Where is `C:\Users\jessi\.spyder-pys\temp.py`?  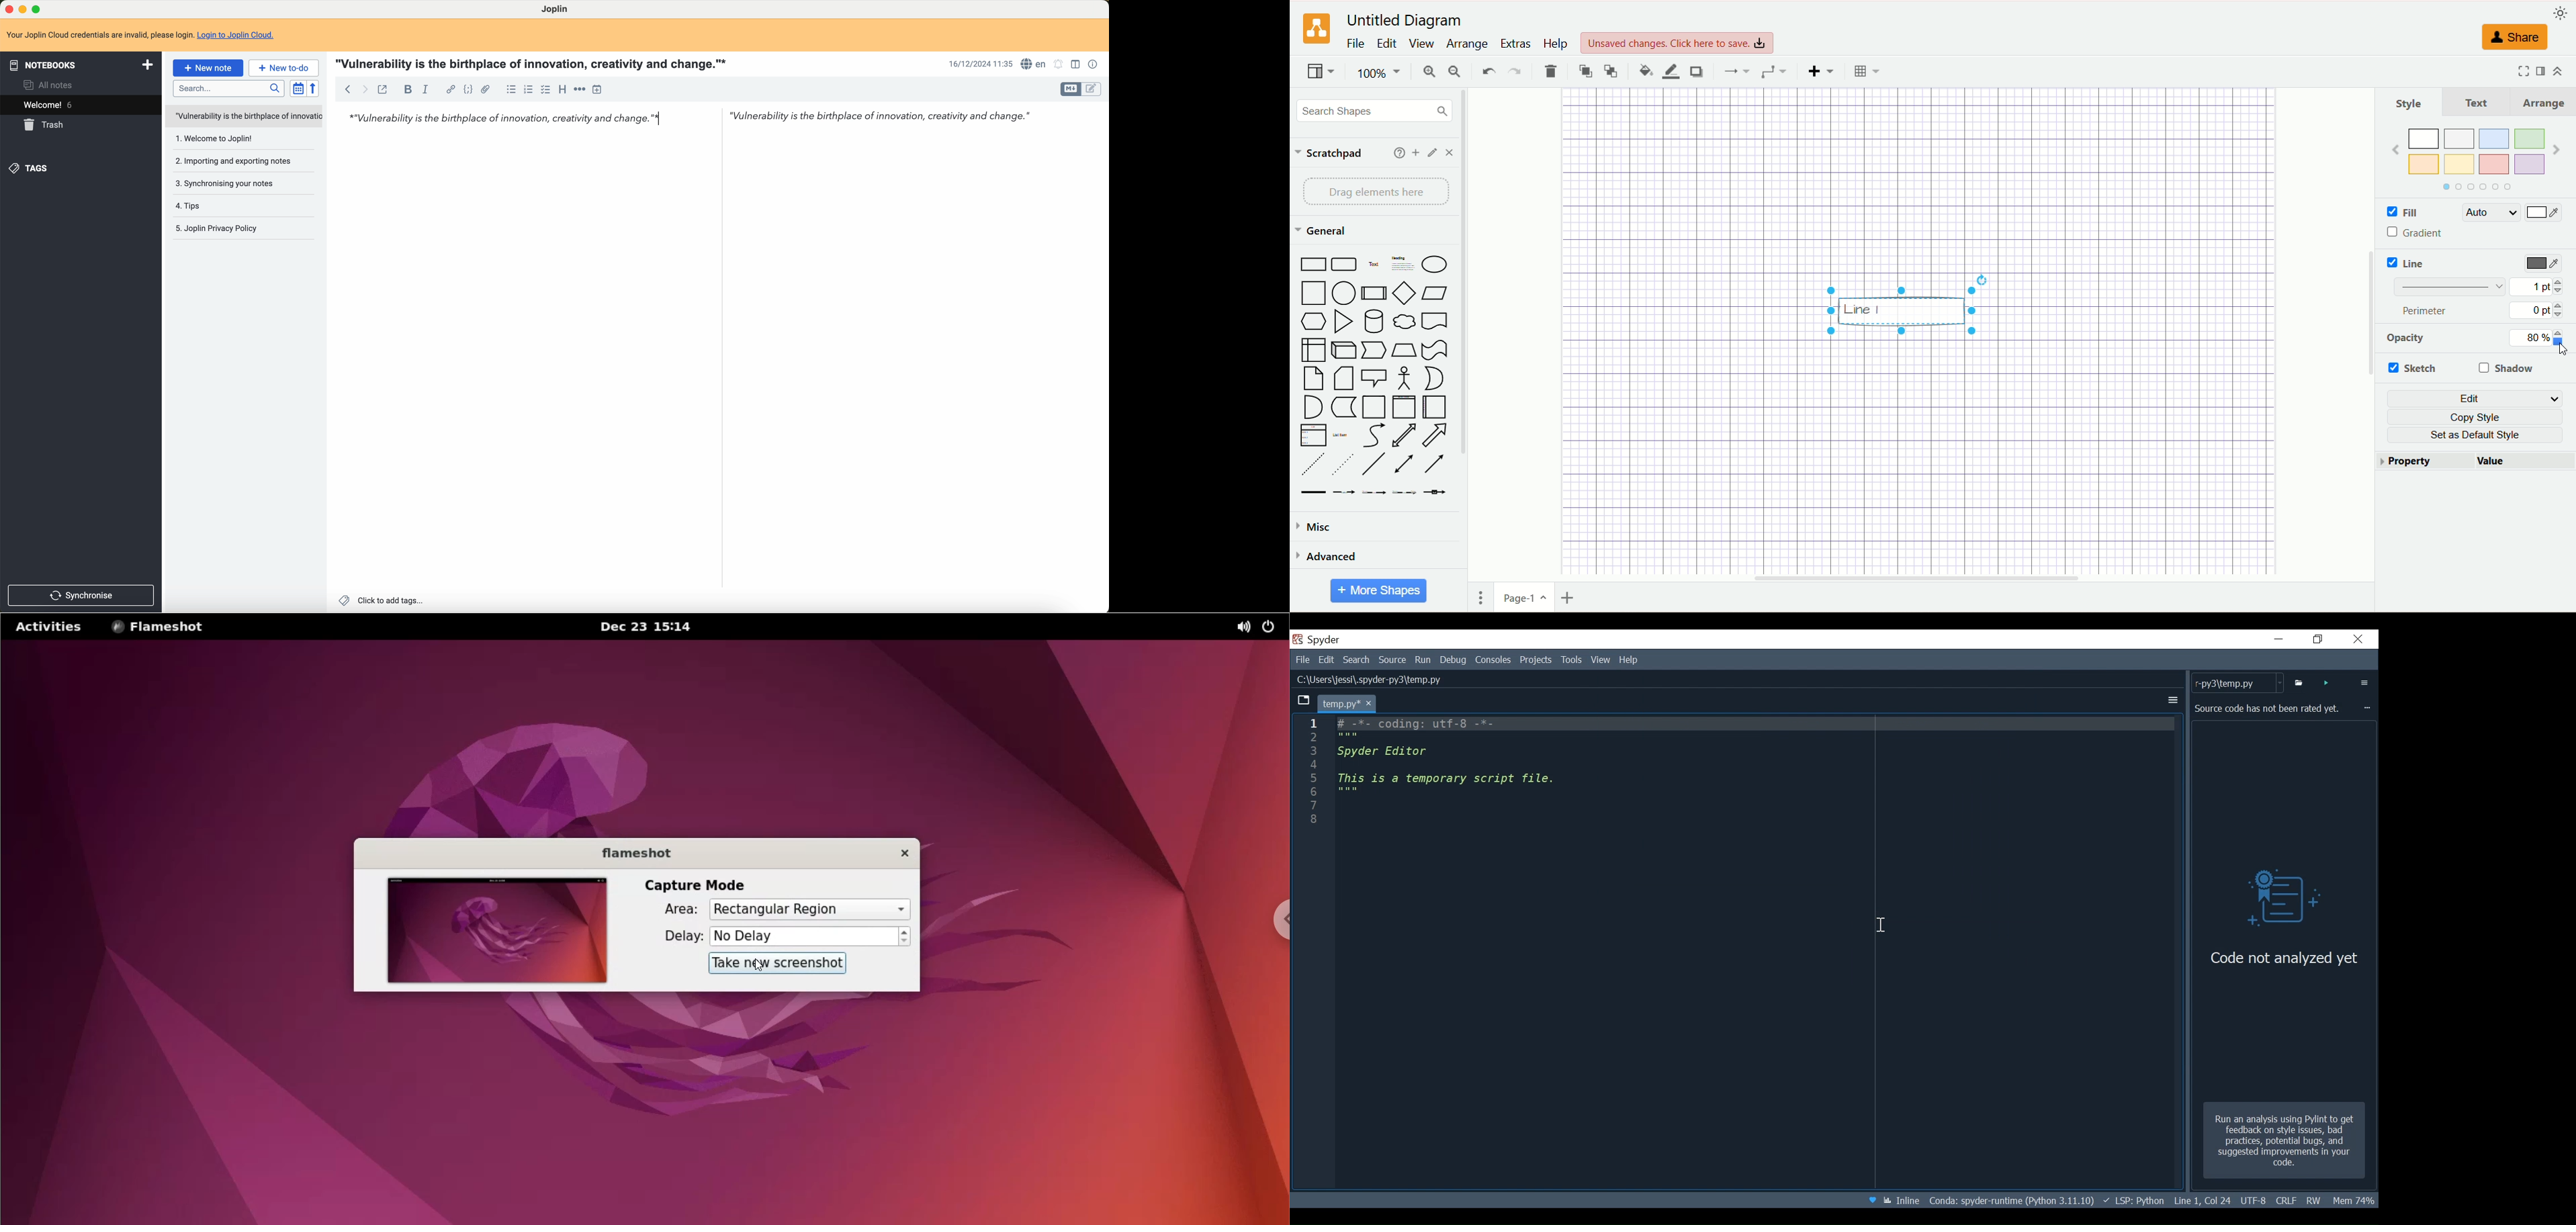
C:\Users\jessi\.spyder-pys\temp.py is located at coordinates (1371, 678).